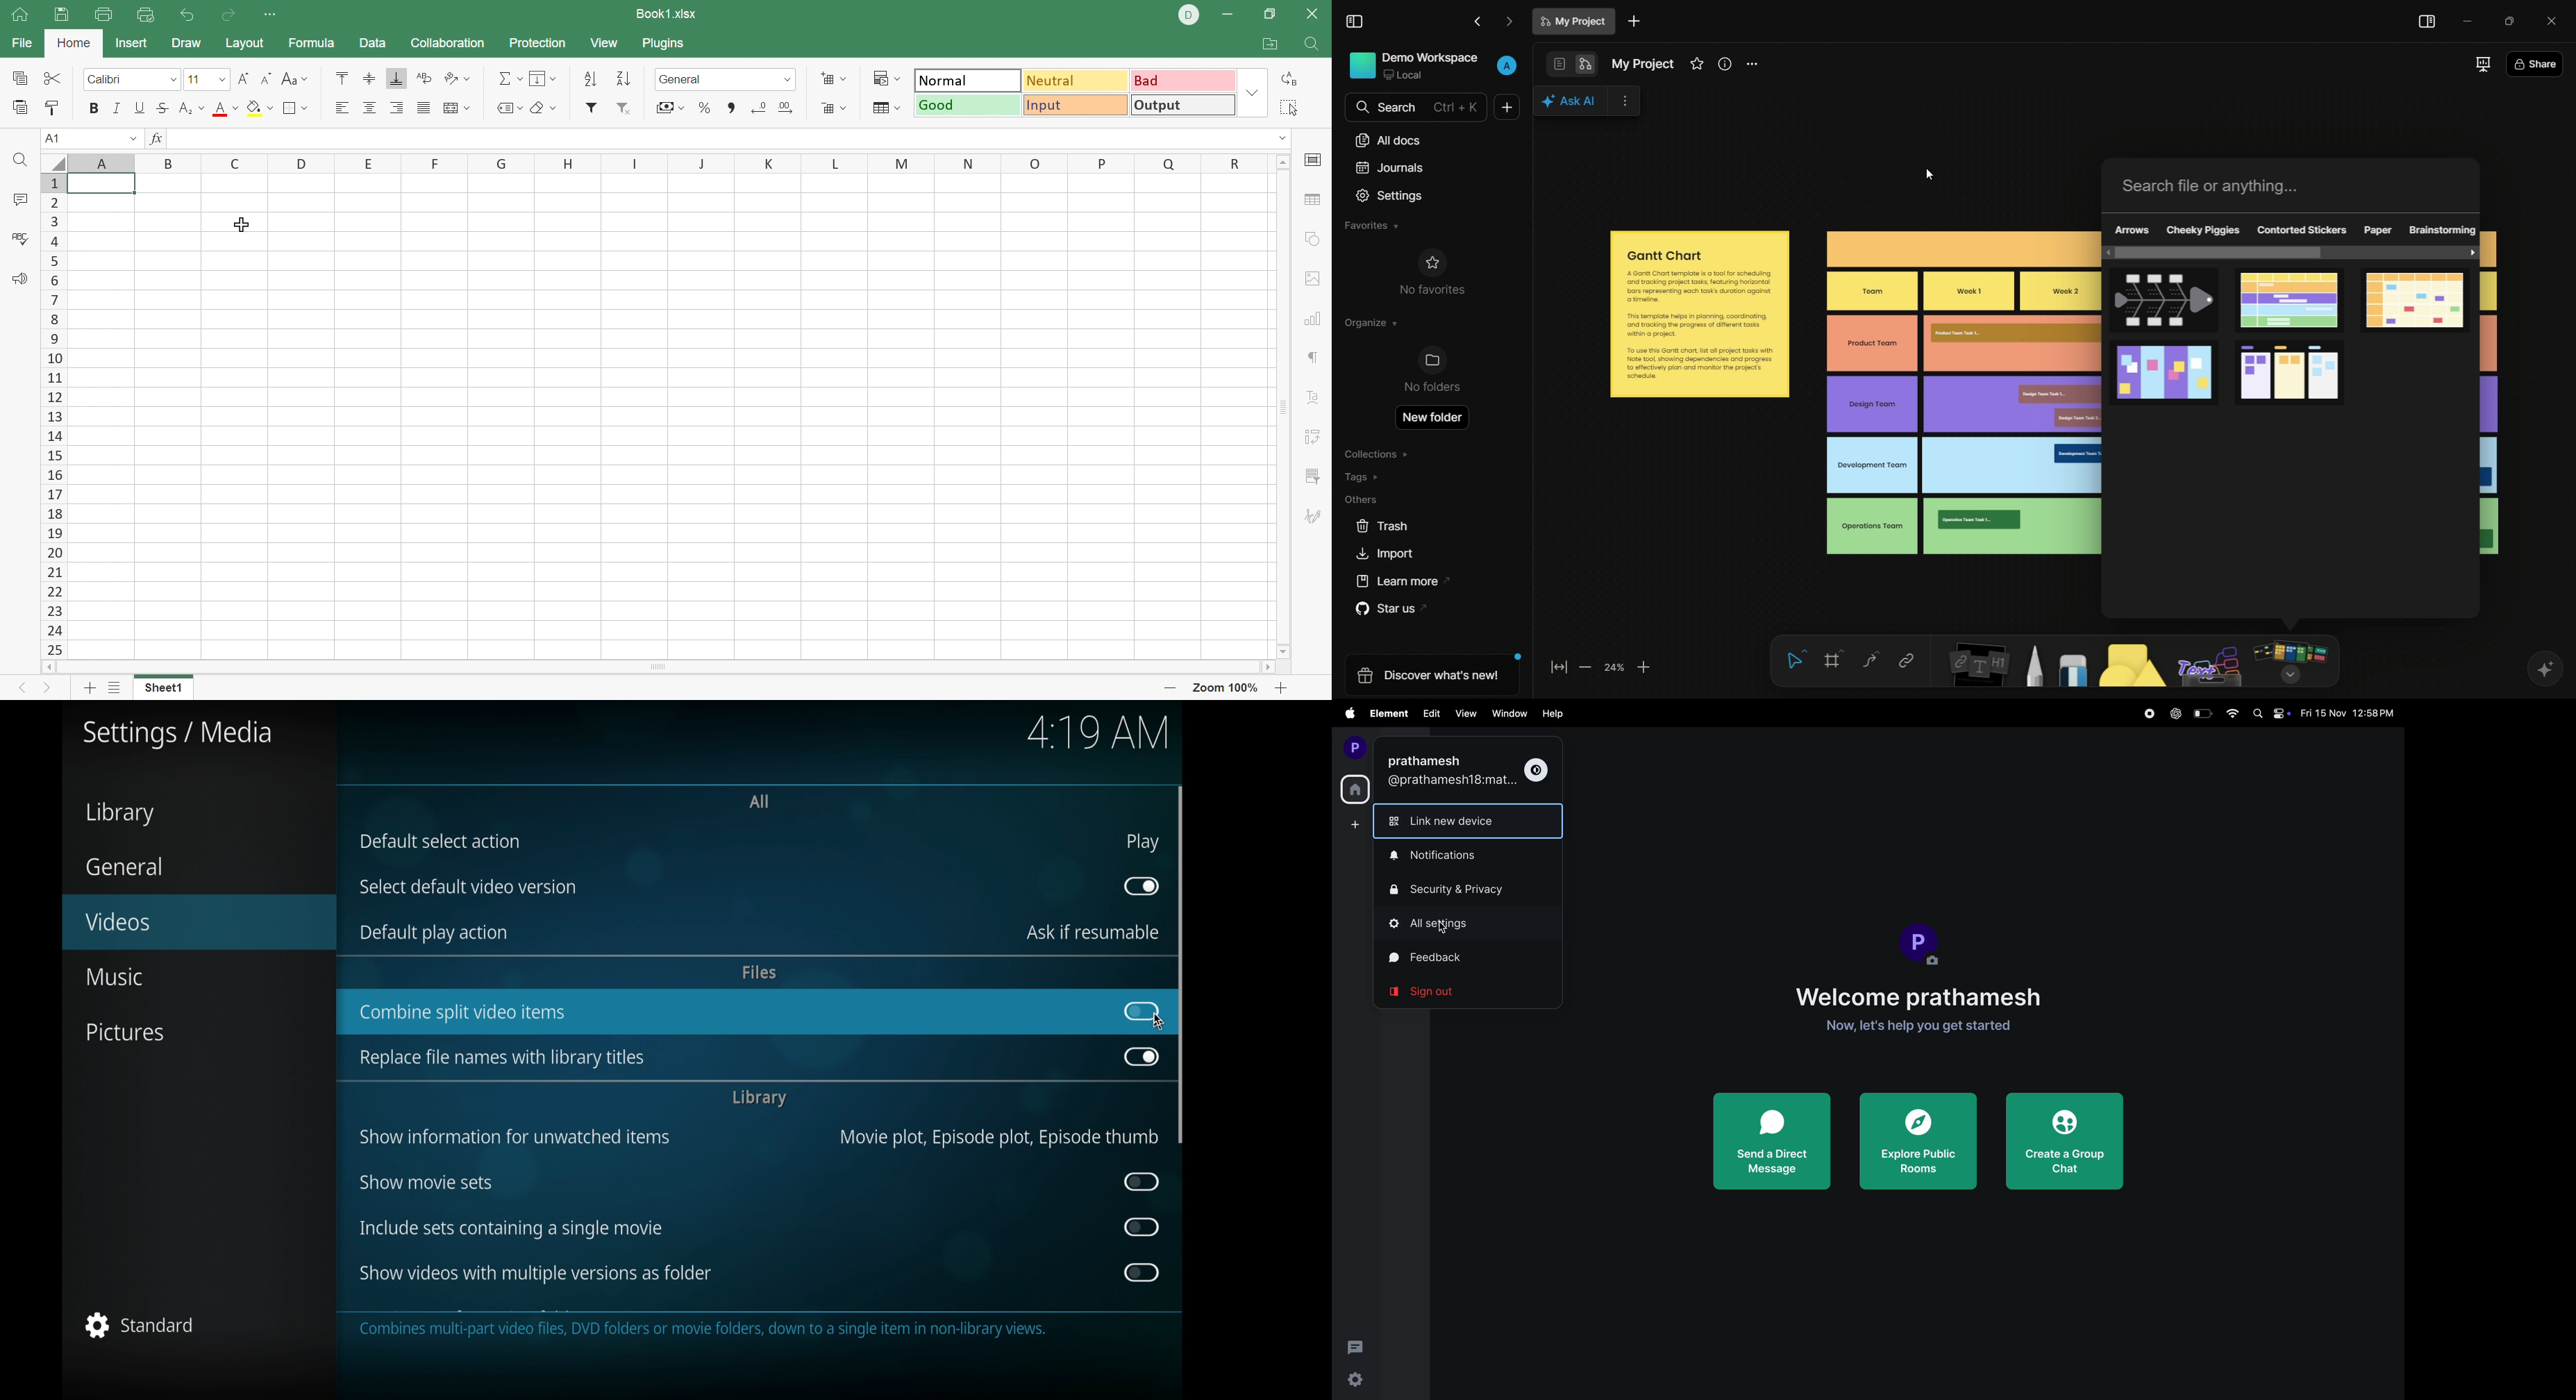 The height and width of the screenshot is (1400, 2576). Describe the element at coordinates (1771, 1143) in the screenshot. I see `Send direct message` at that location.